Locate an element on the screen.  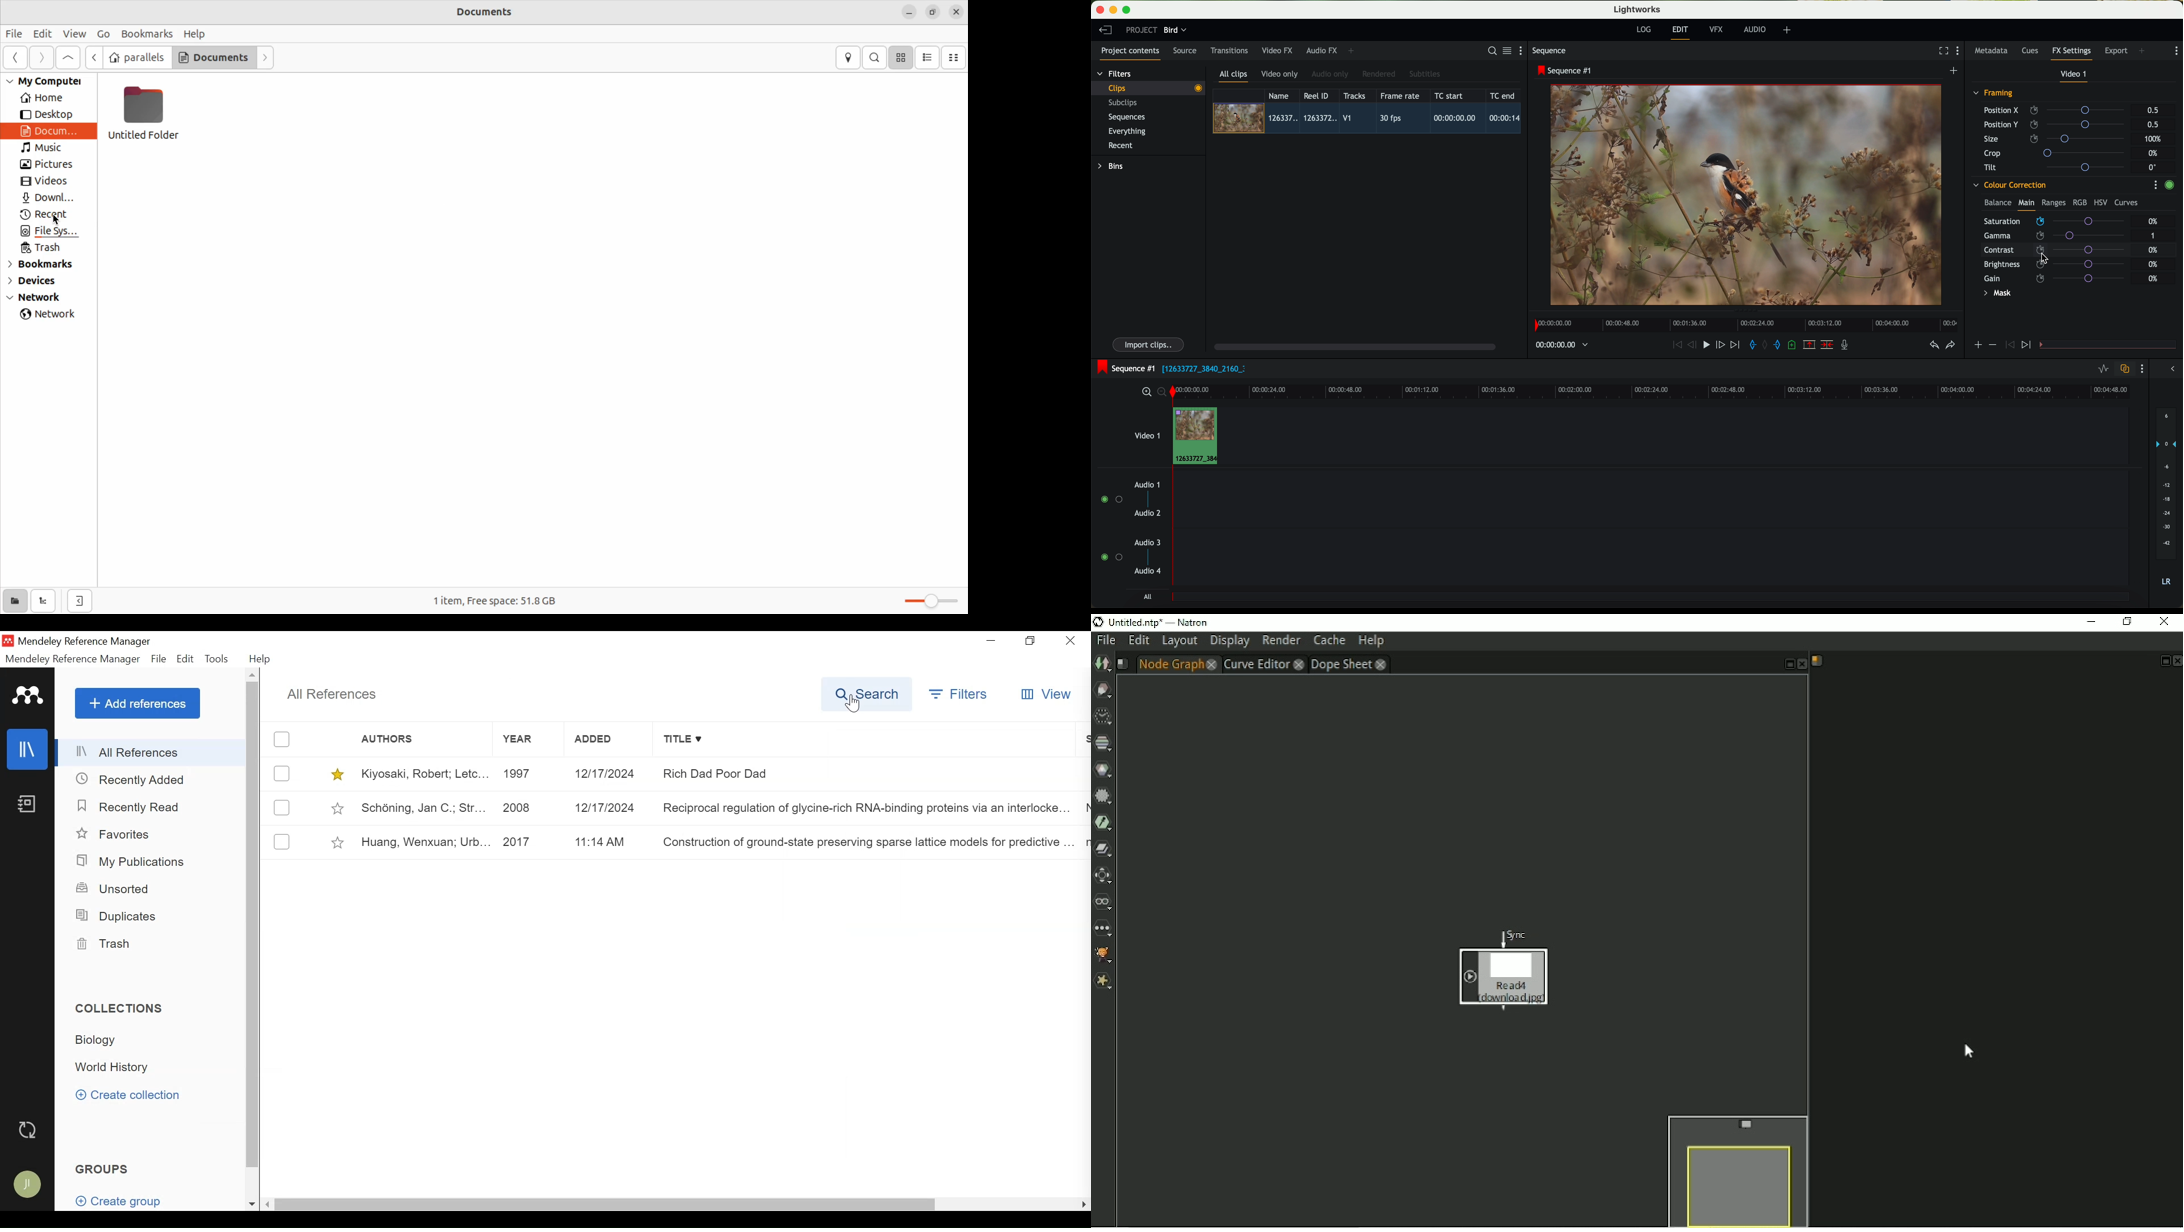
toggle between list and title view is located at coordinates (1506, 50).